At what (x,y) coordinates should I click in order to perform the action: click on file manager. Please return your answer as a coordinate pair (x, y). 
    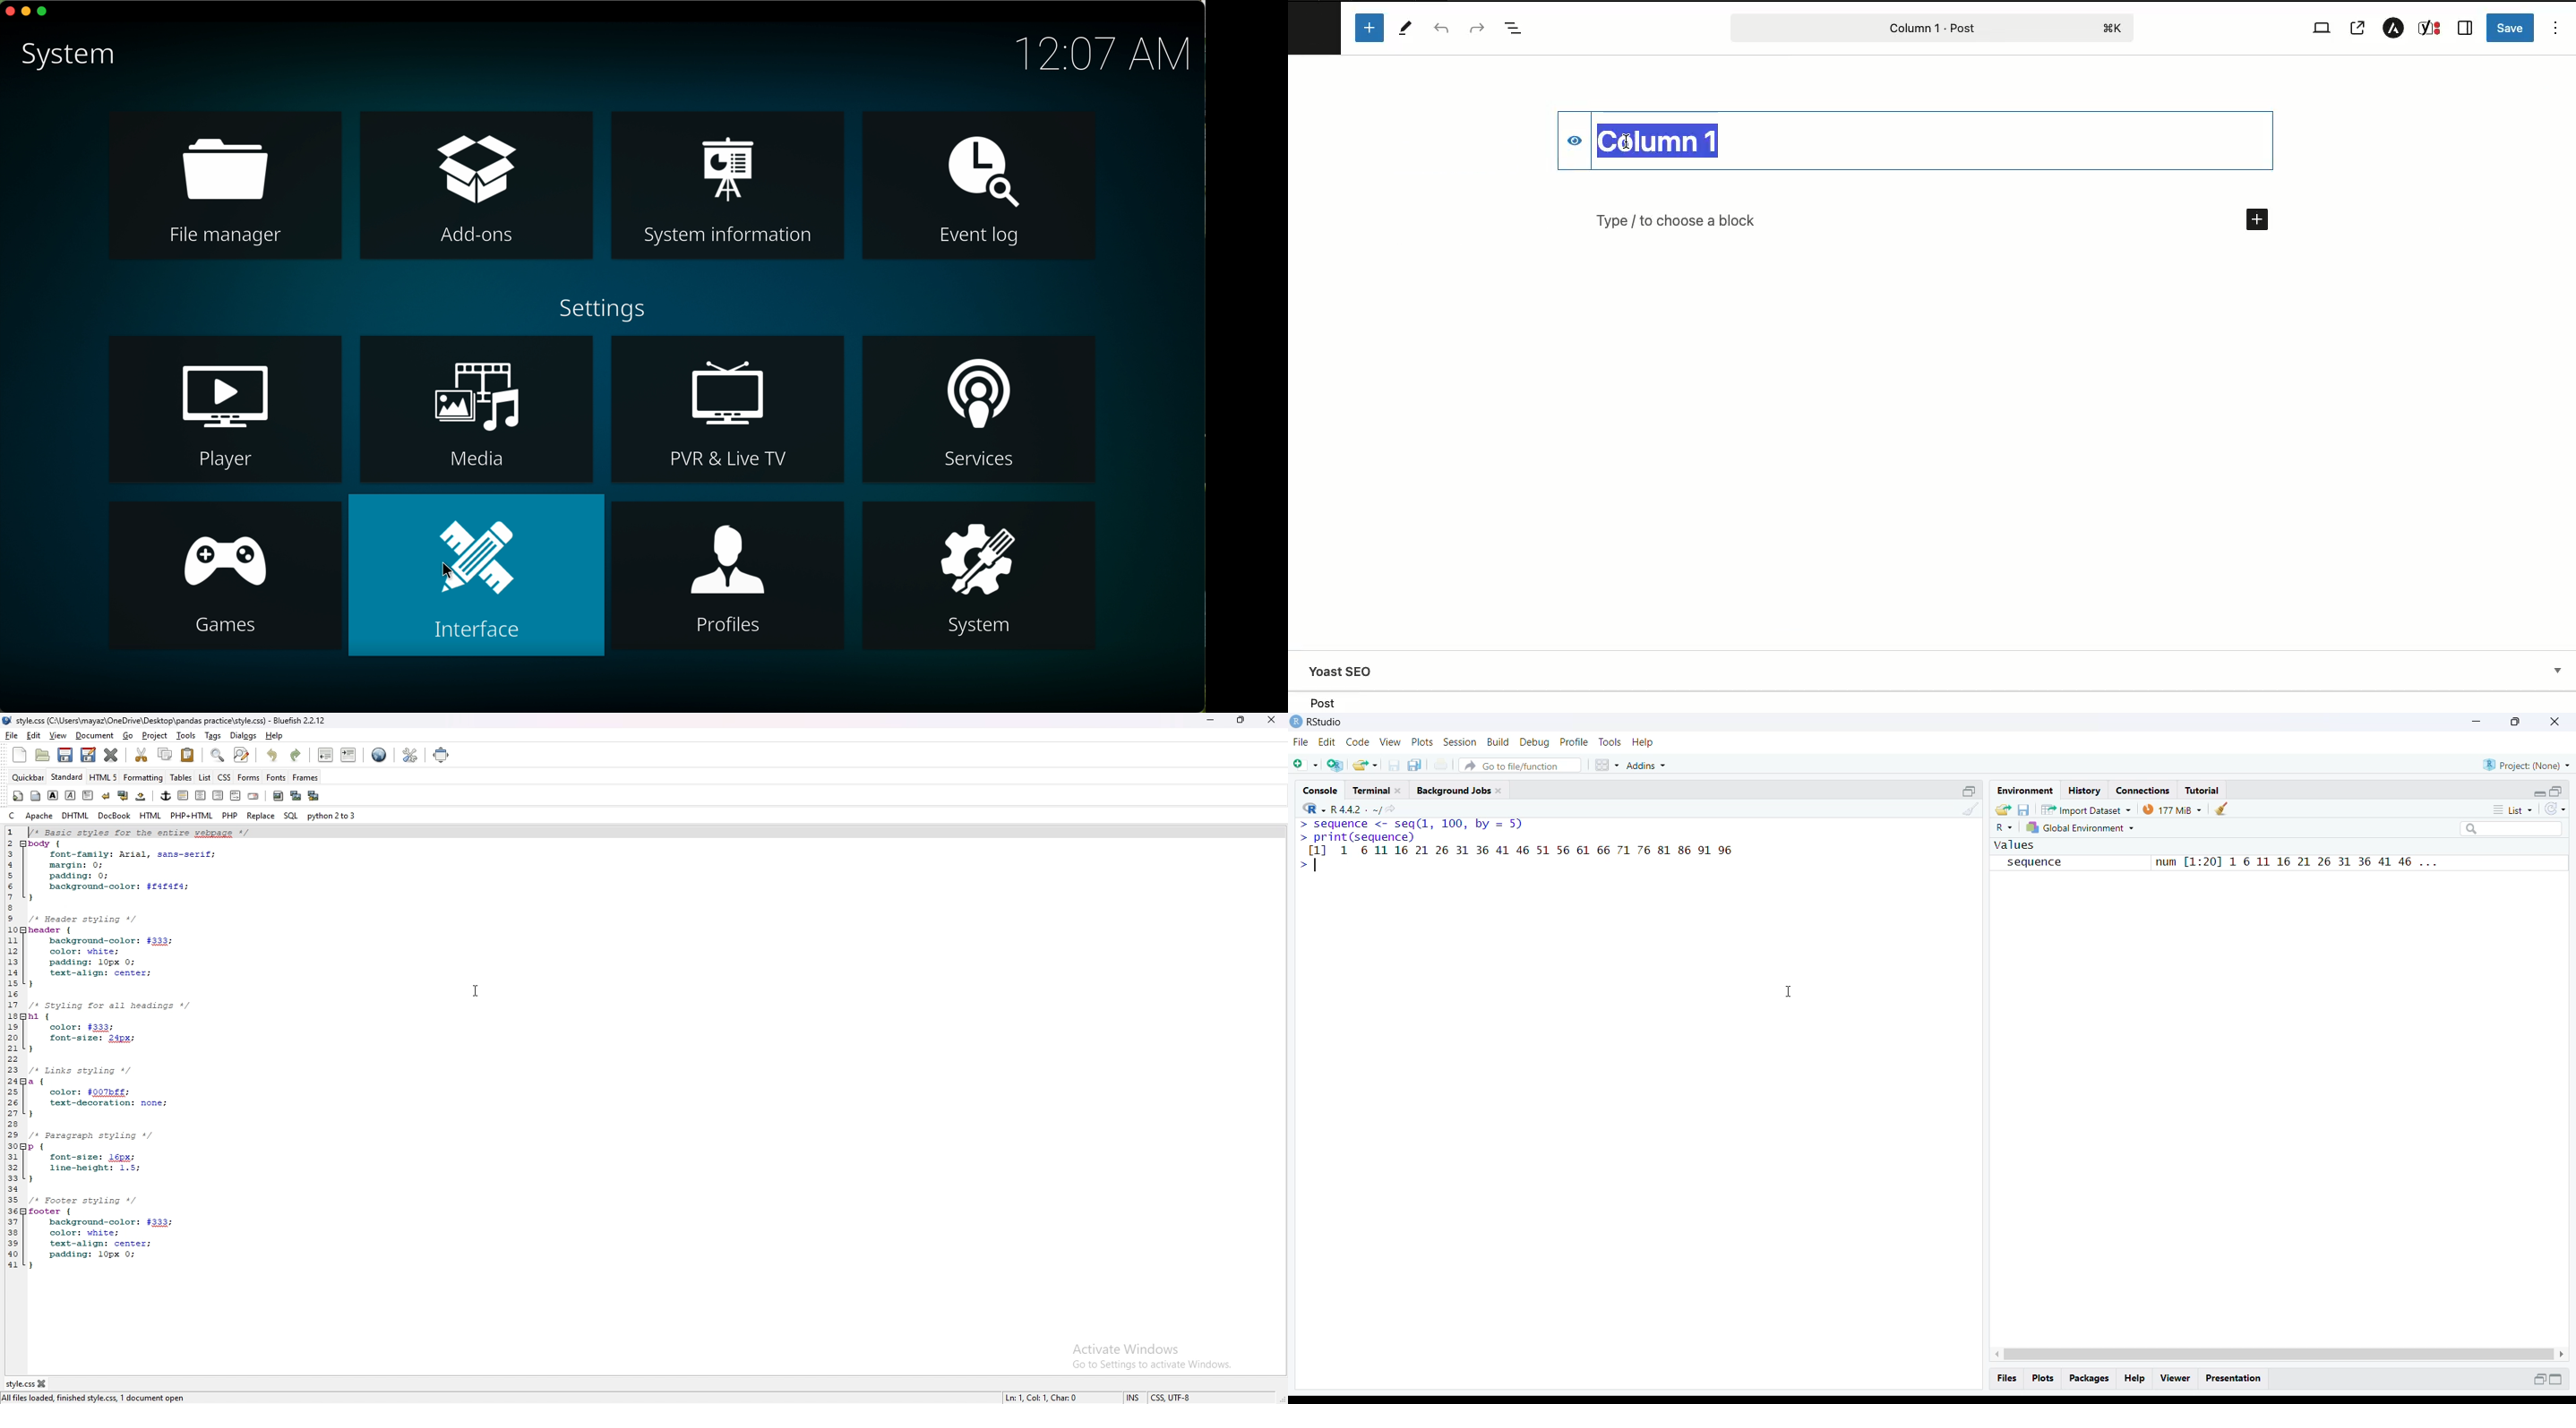
    Looking at the image, I should click on (226, 184).